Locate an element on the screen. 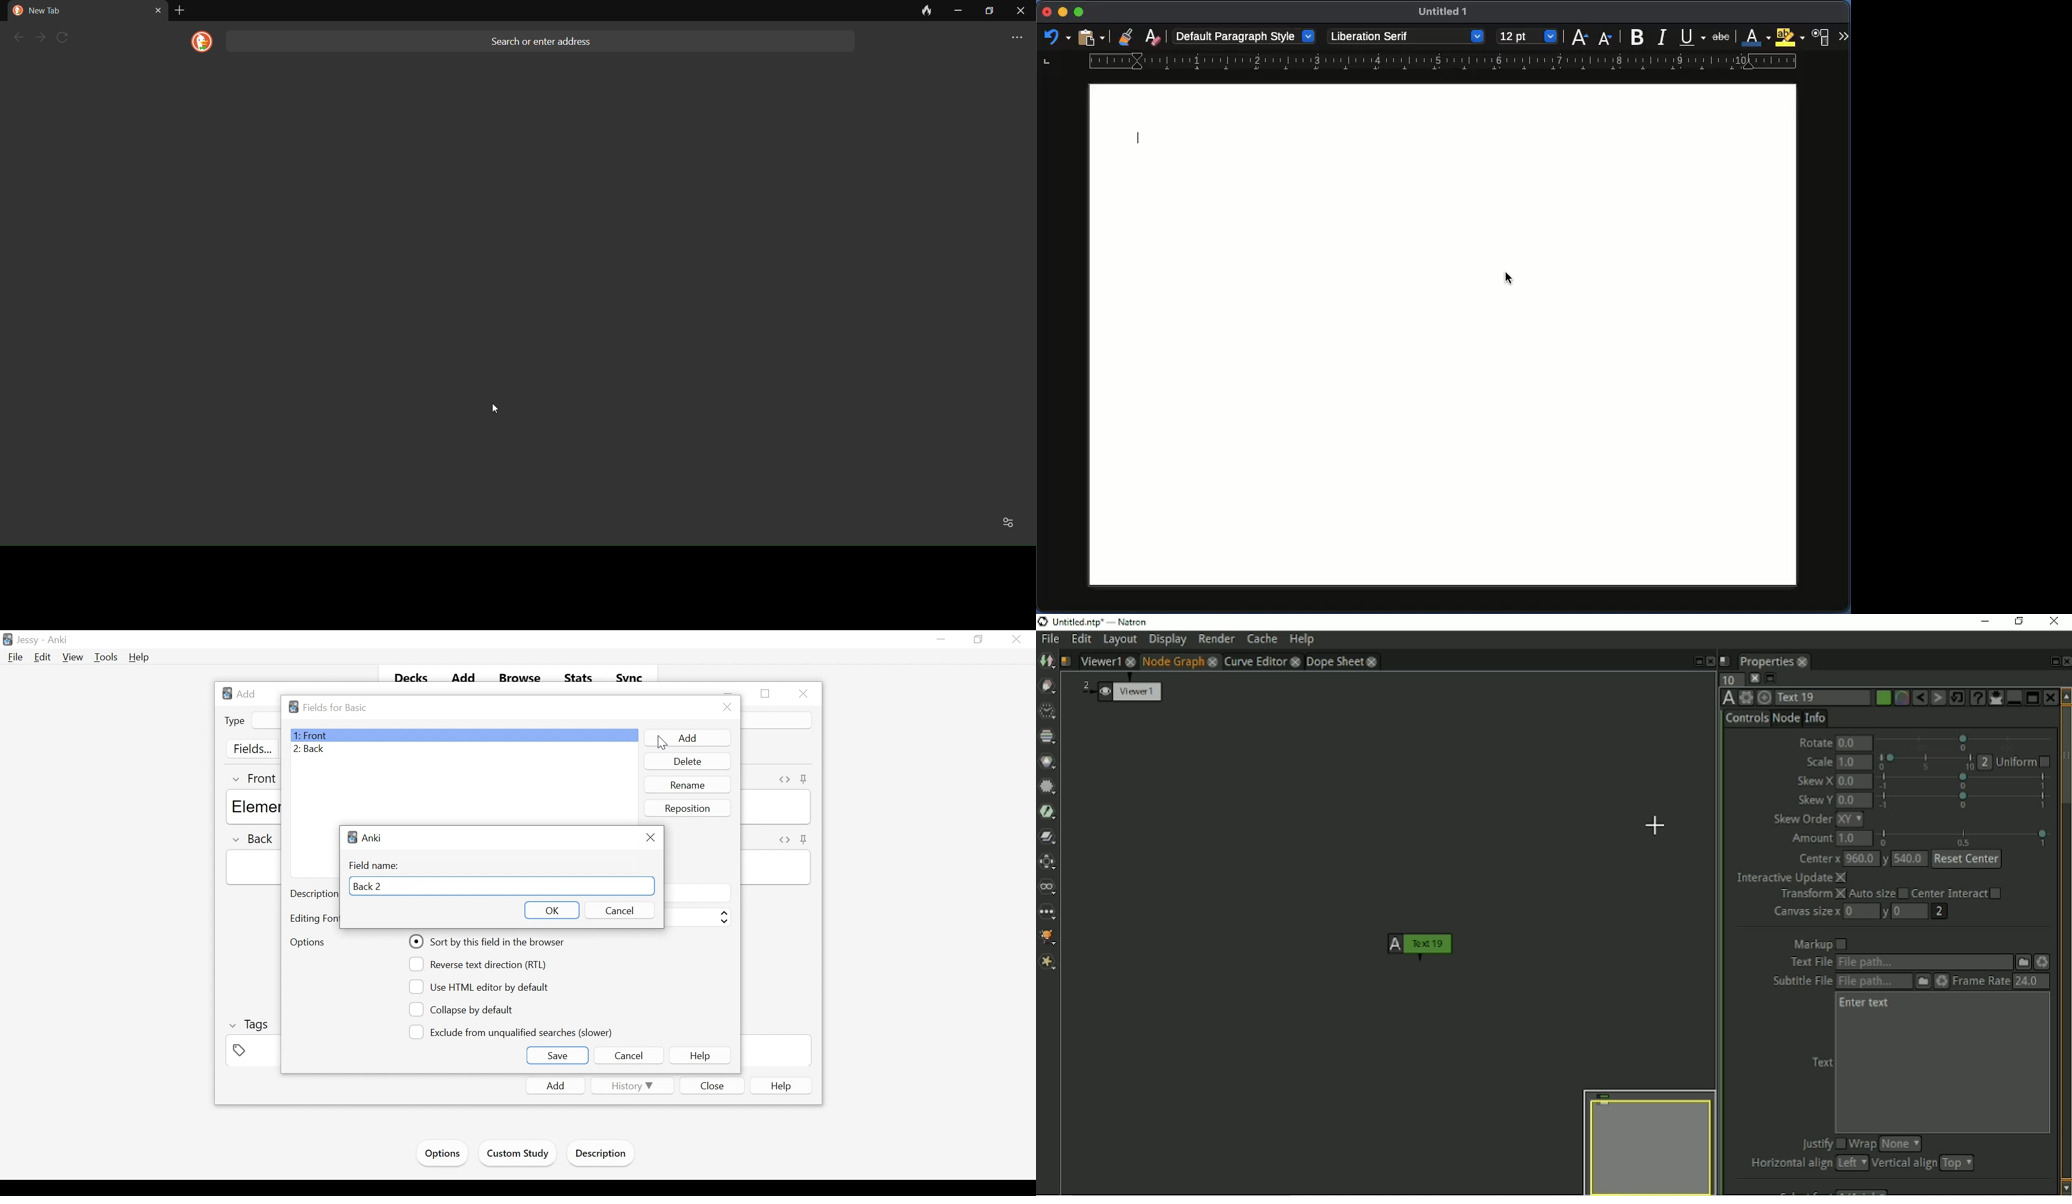  Fields for Basic is located at coordinates (333, 707).